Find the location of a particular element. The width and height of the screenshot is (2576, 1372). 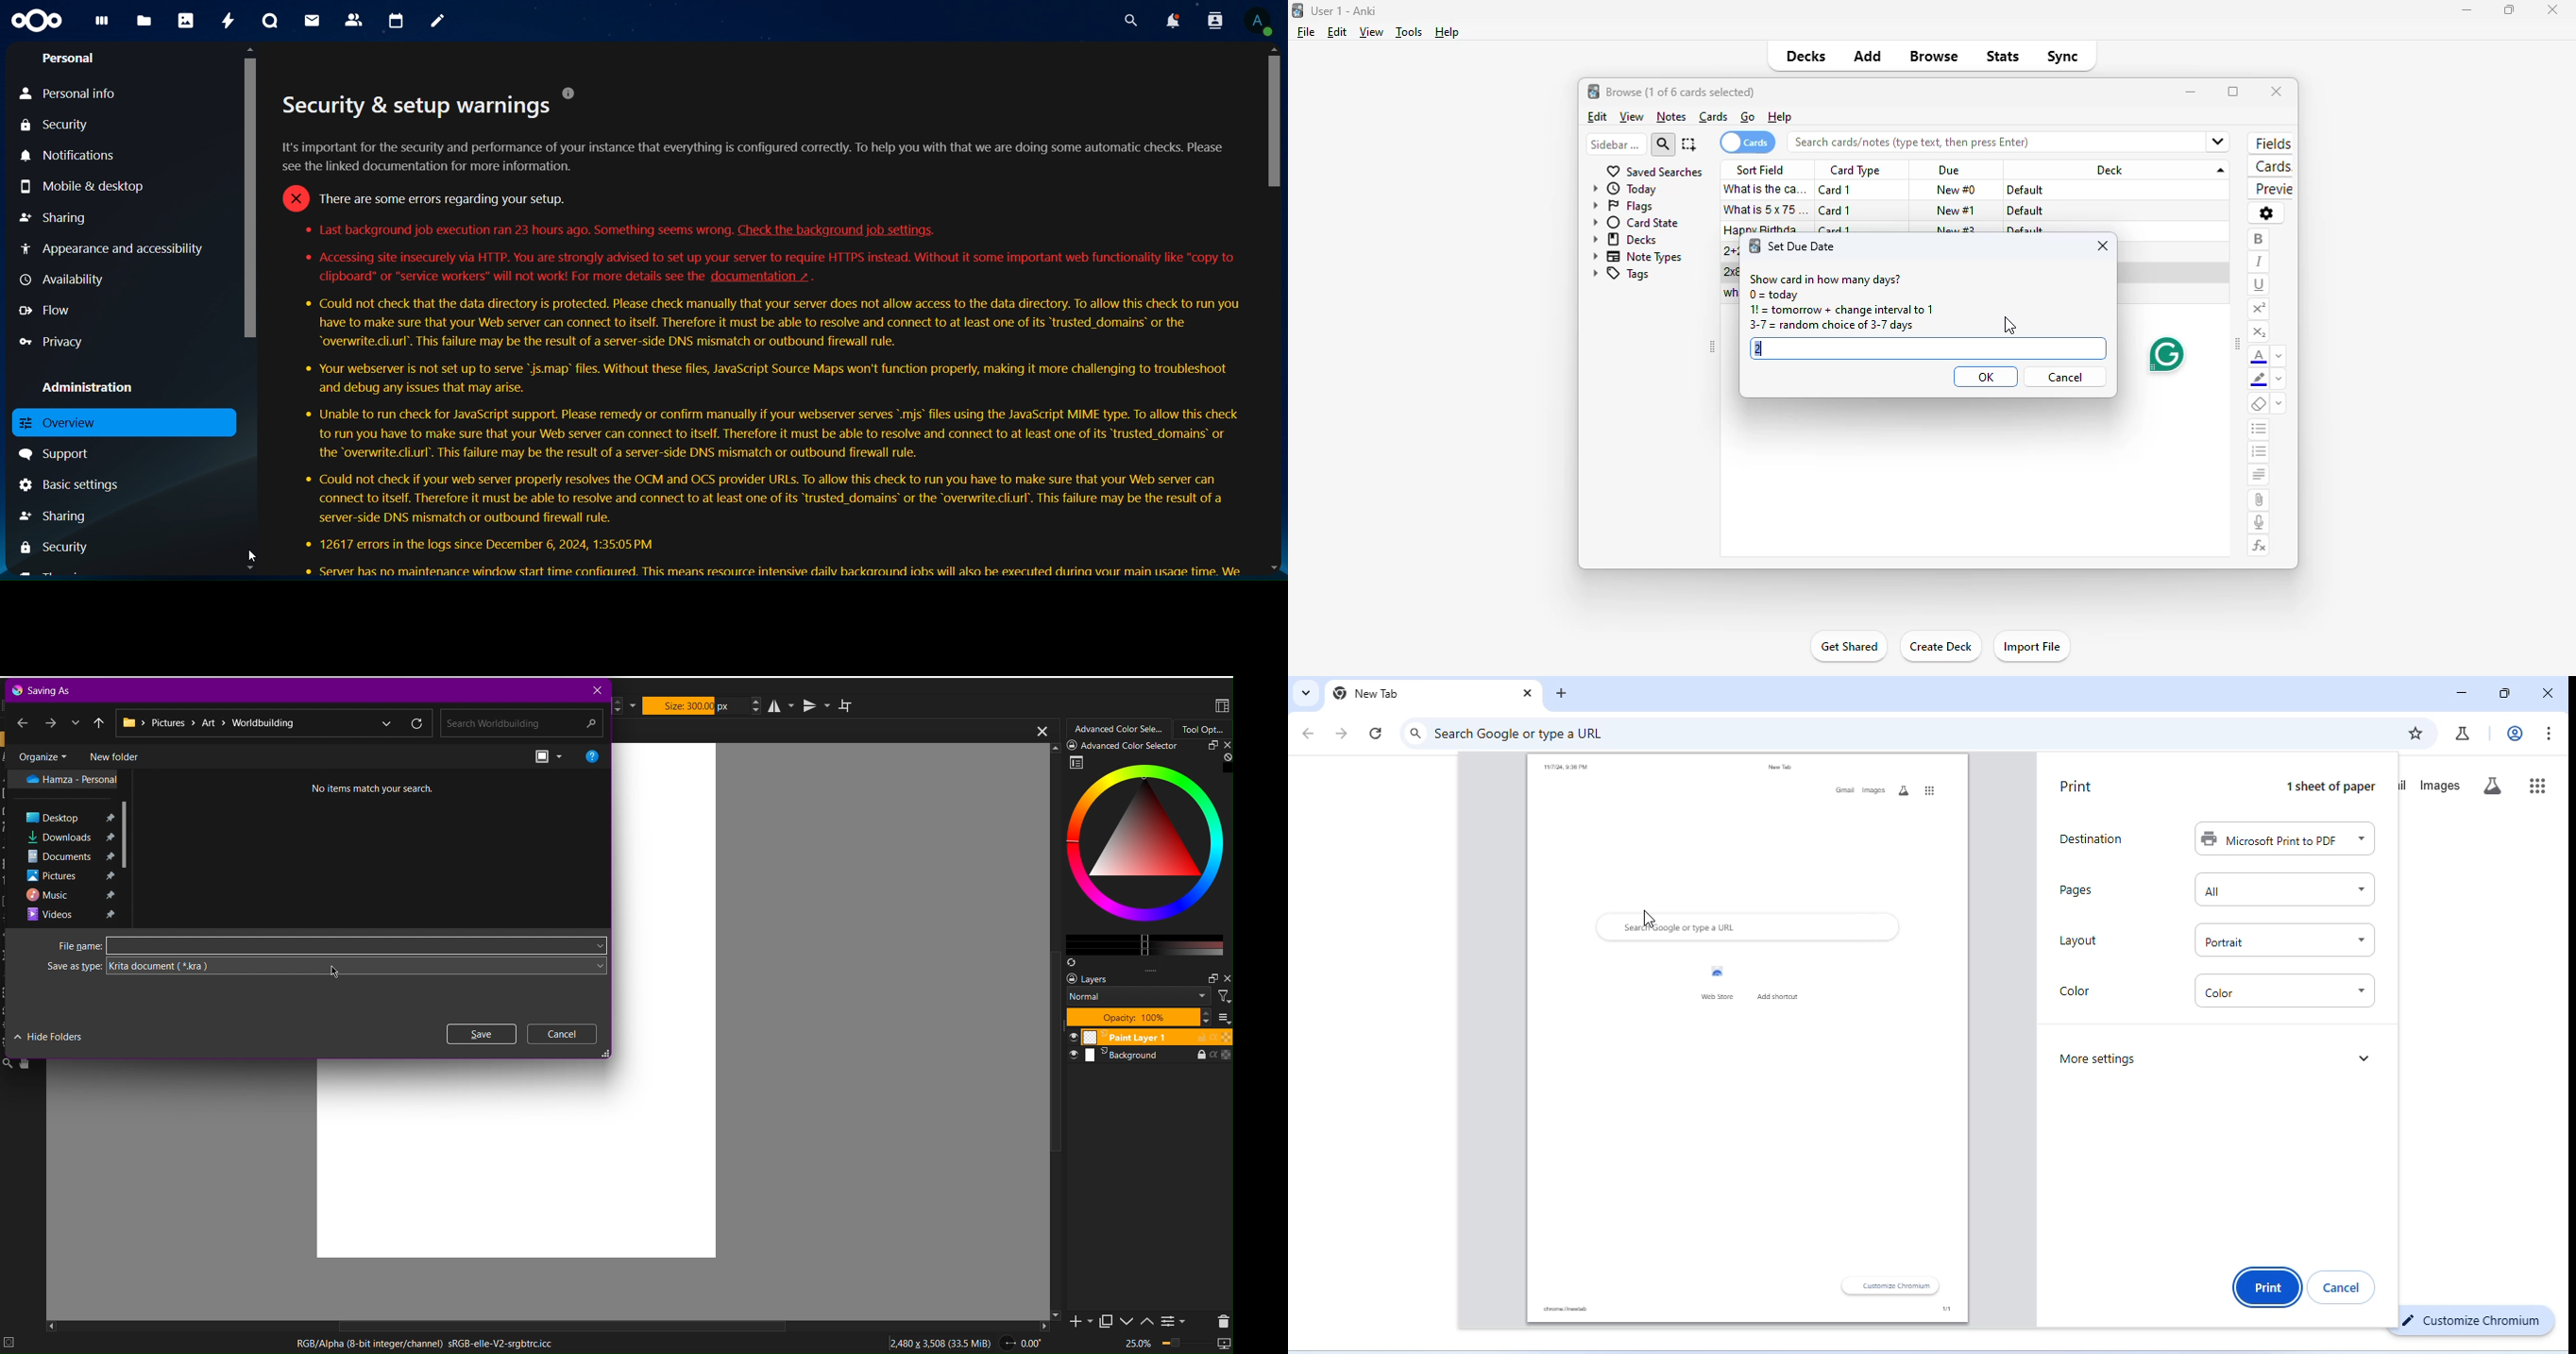

print is located at coordinates (2075, 787).